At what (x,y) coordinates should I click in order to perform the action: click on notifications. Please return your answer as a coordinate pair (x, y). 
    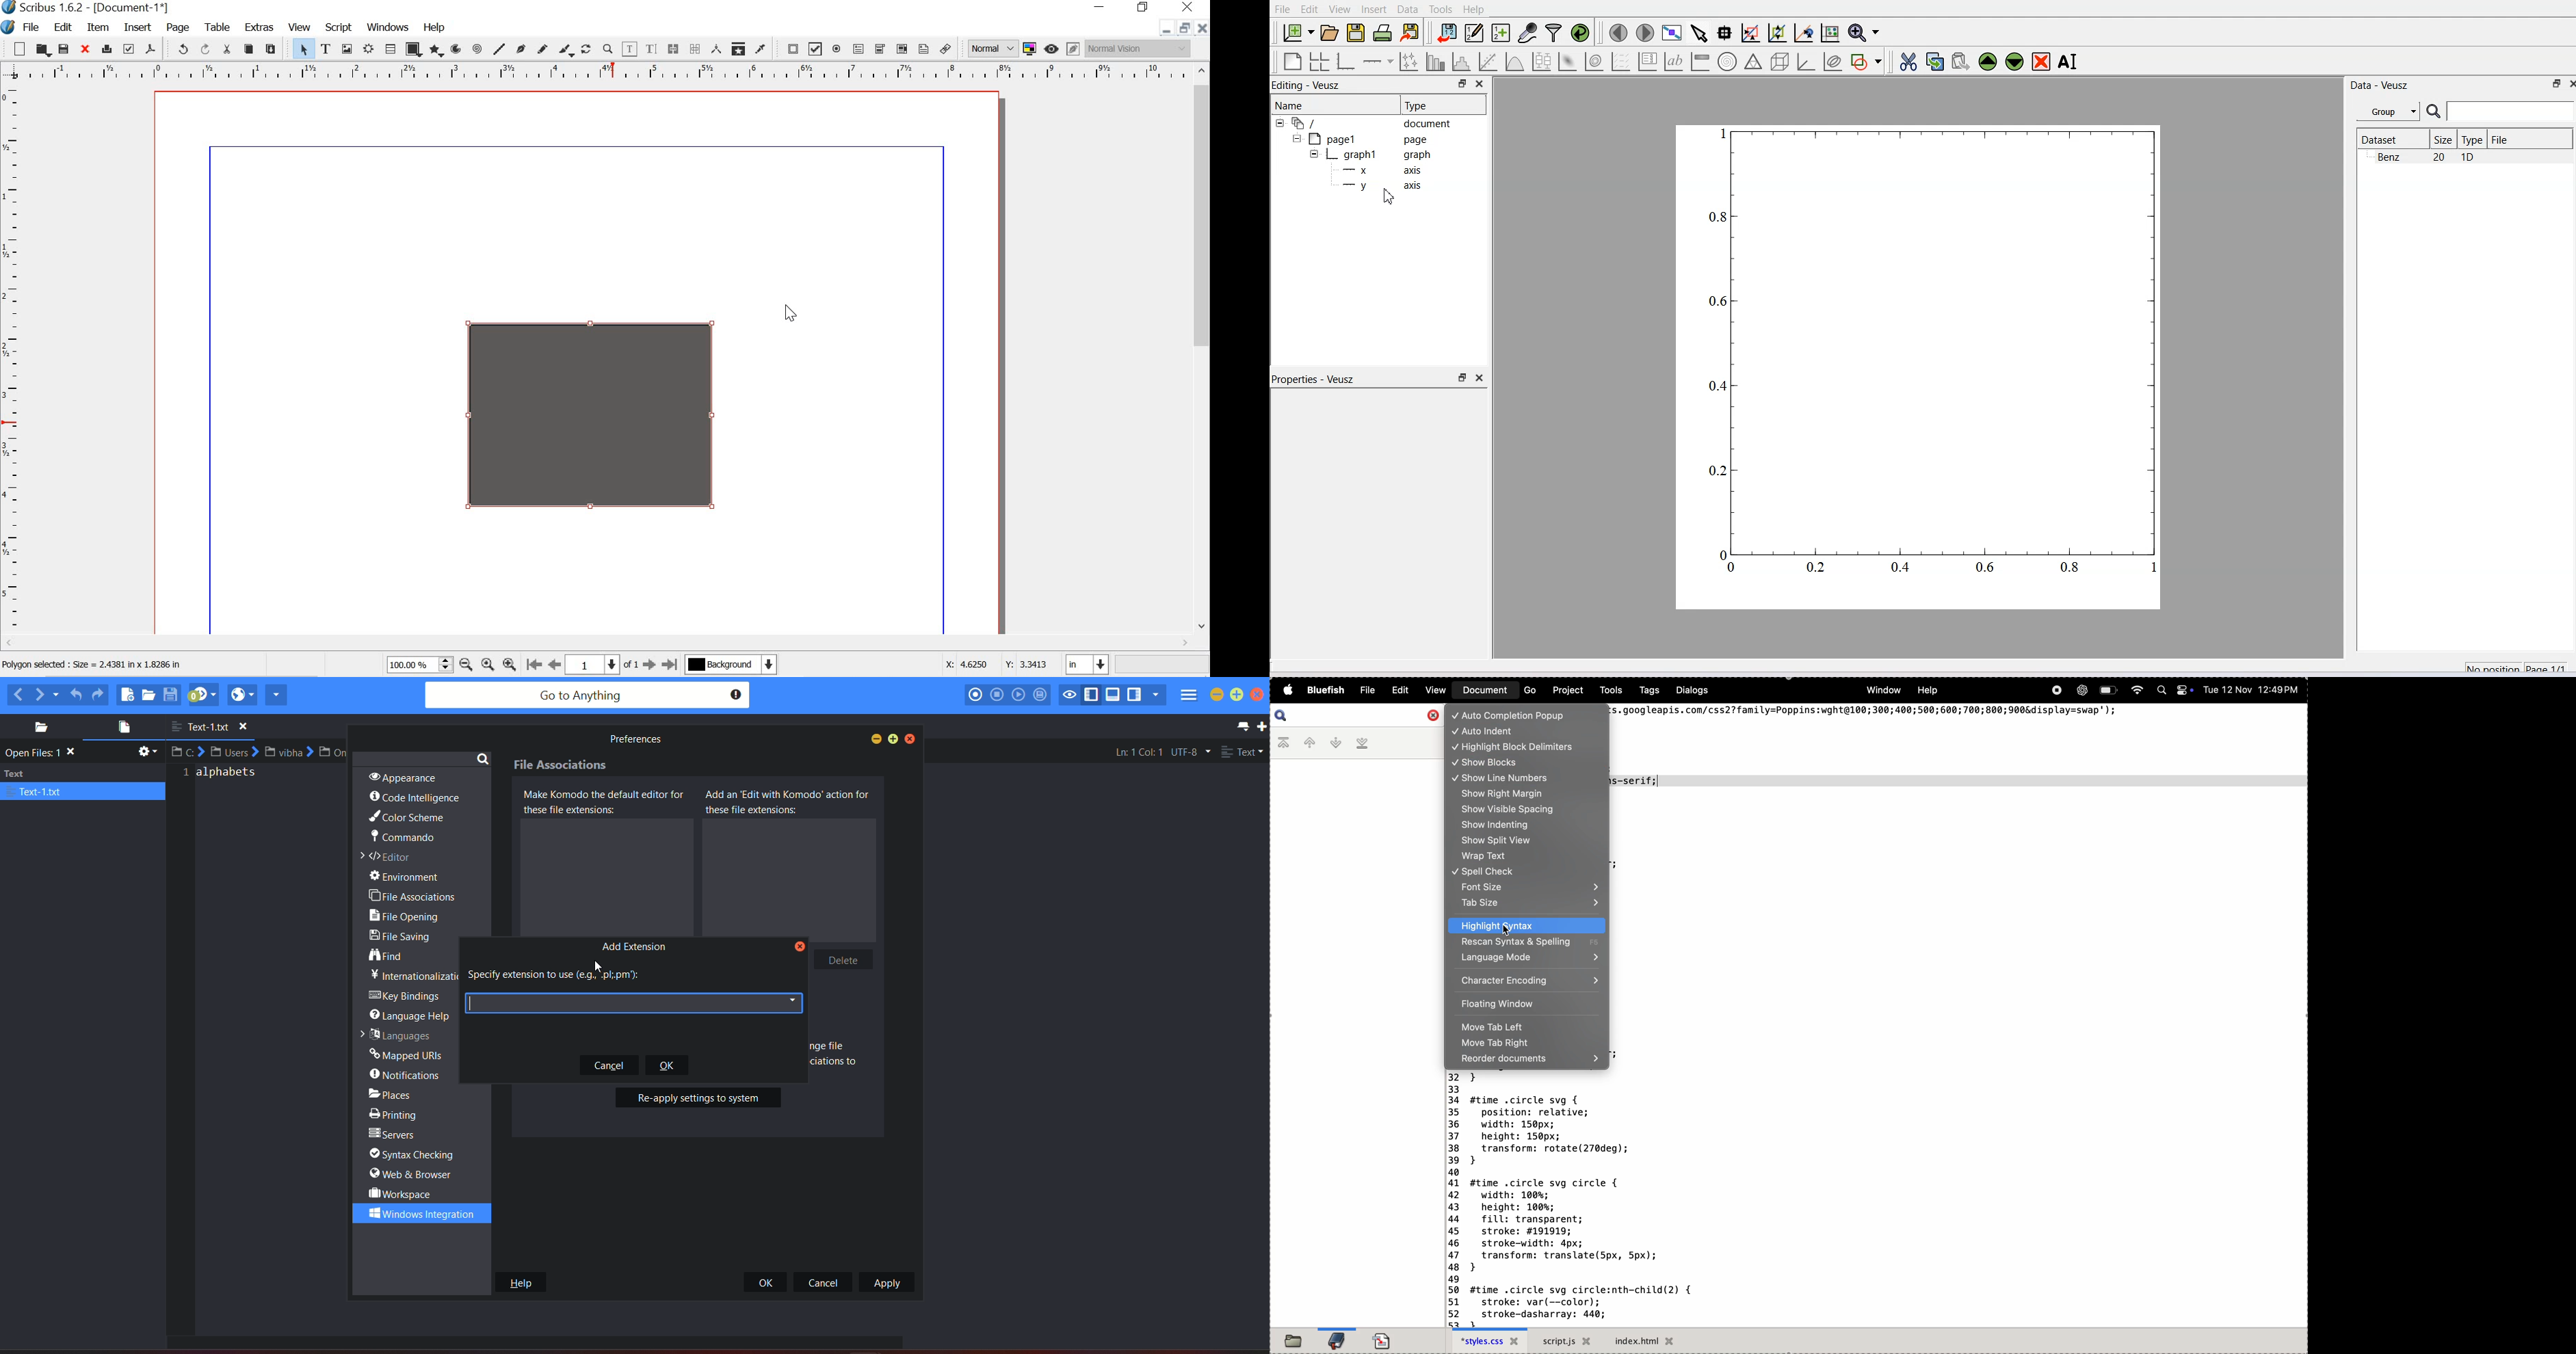
    Looking at the image, I should click on (407, 1074).